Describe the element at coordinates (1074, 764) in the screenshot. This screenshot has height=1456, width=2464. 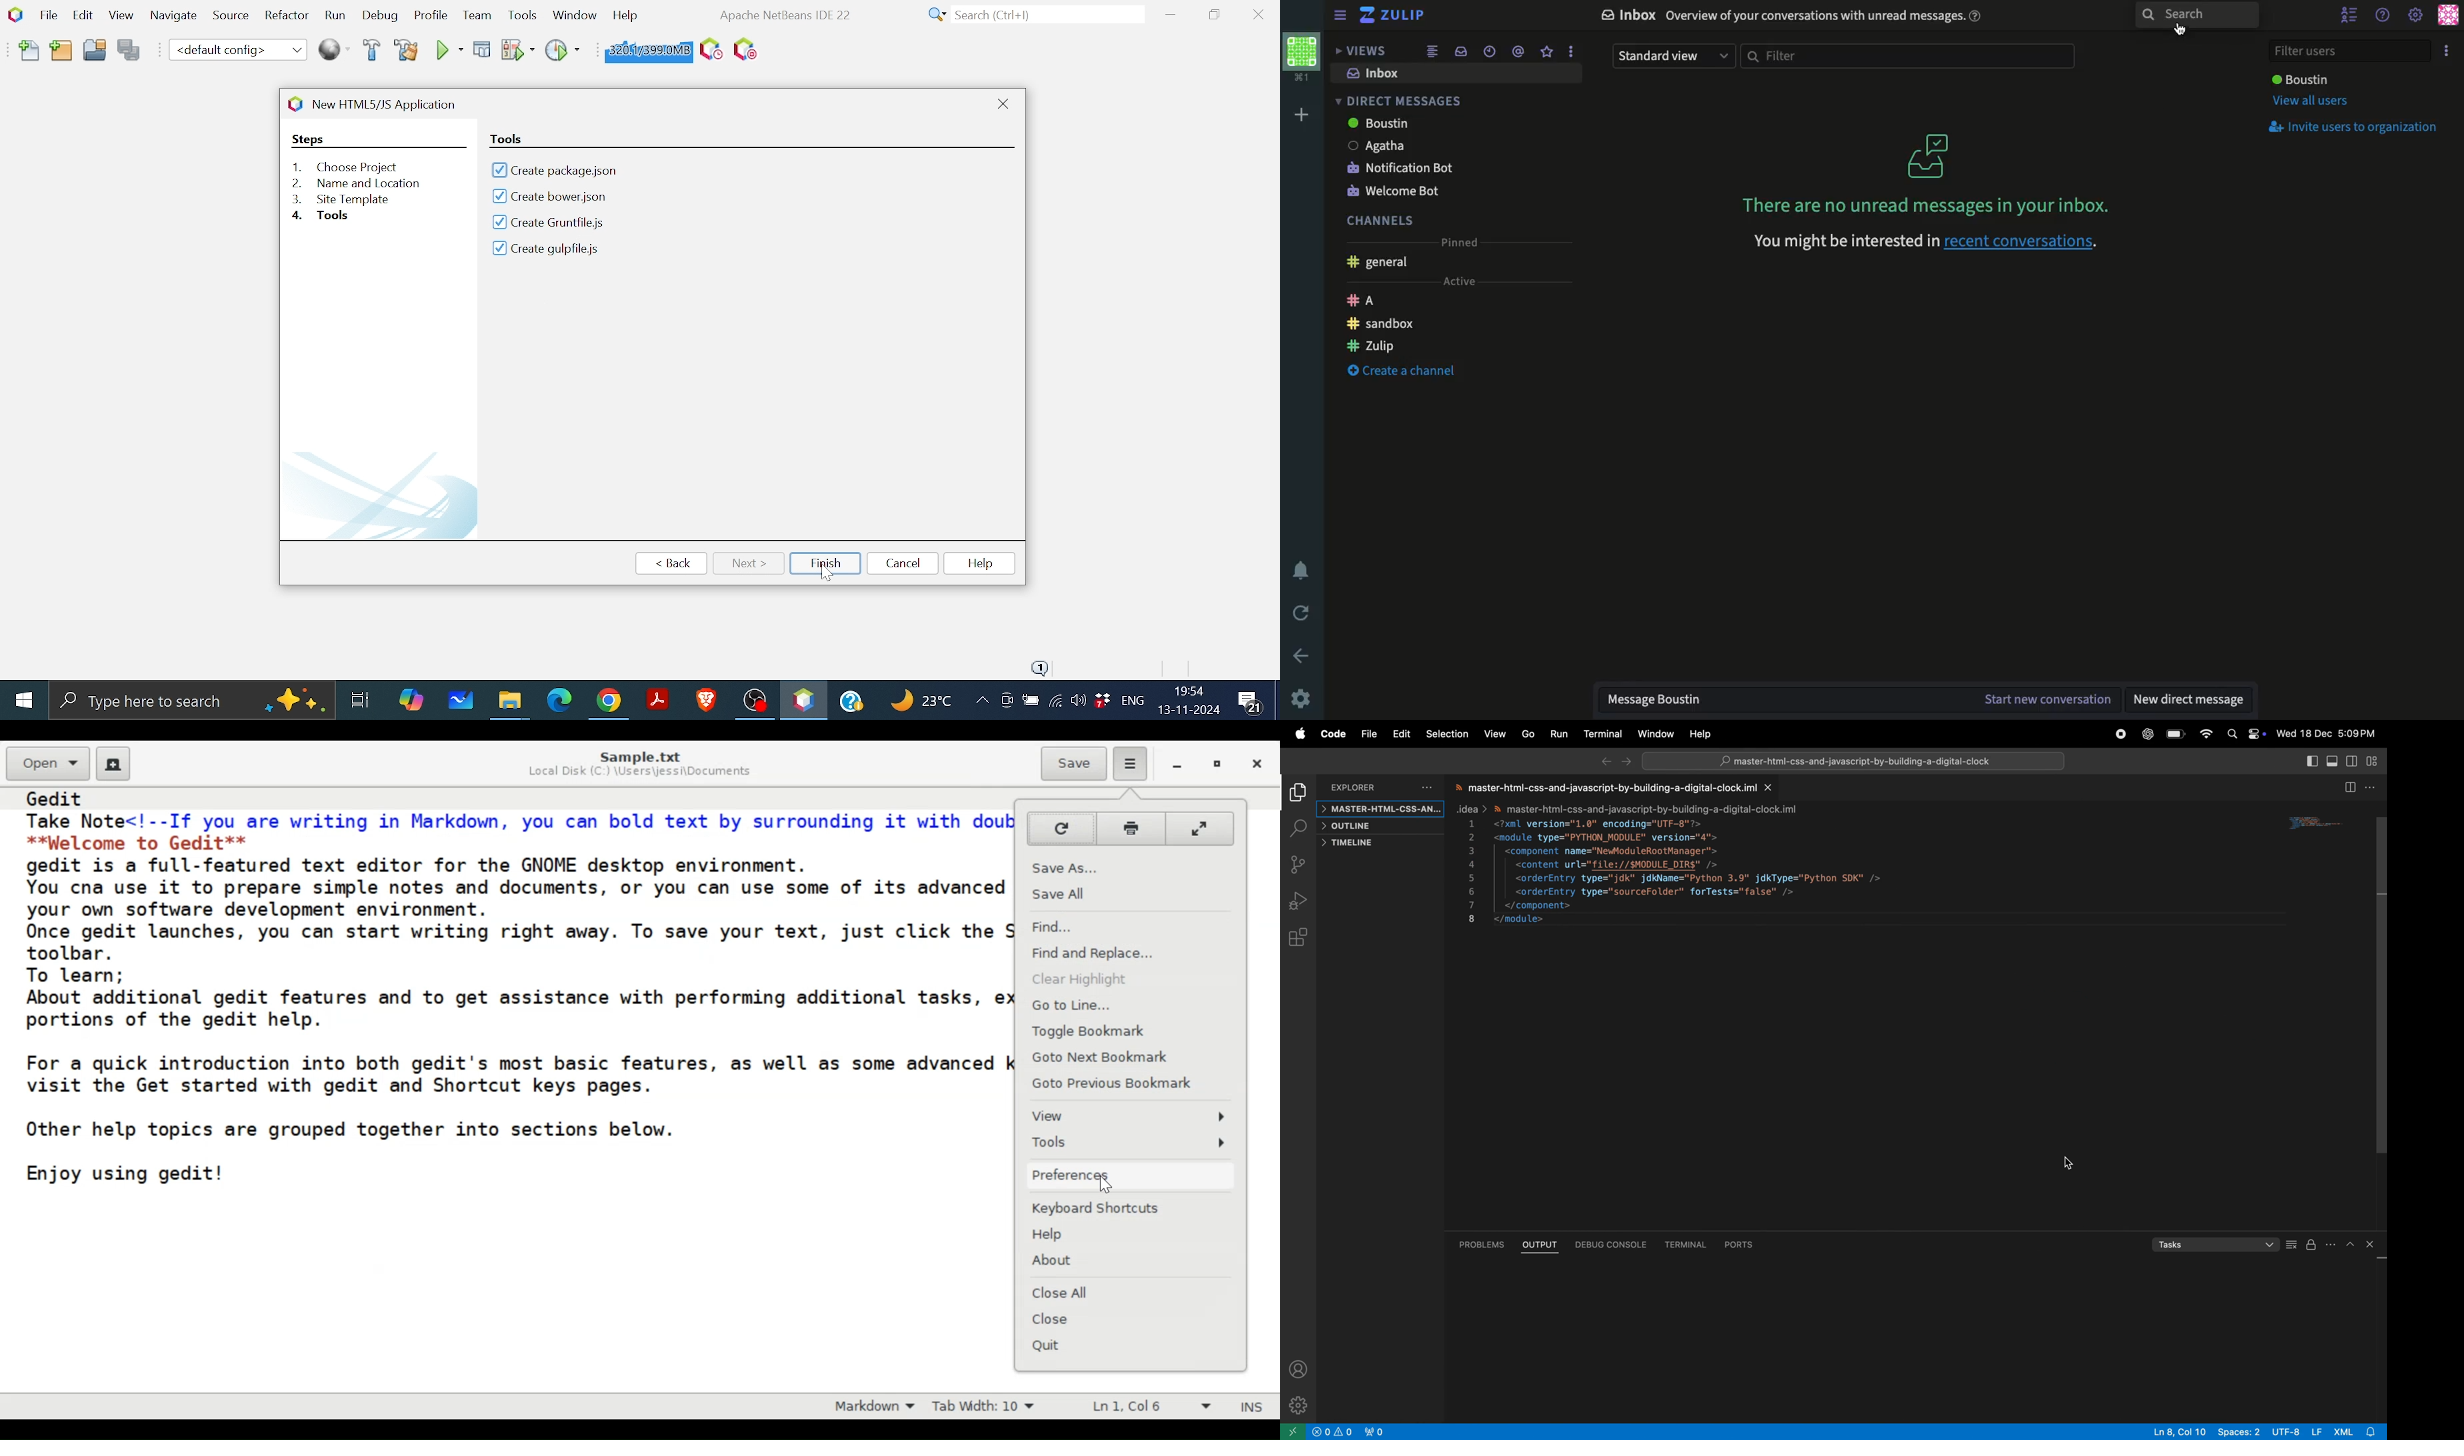
I see `Save` at that location.